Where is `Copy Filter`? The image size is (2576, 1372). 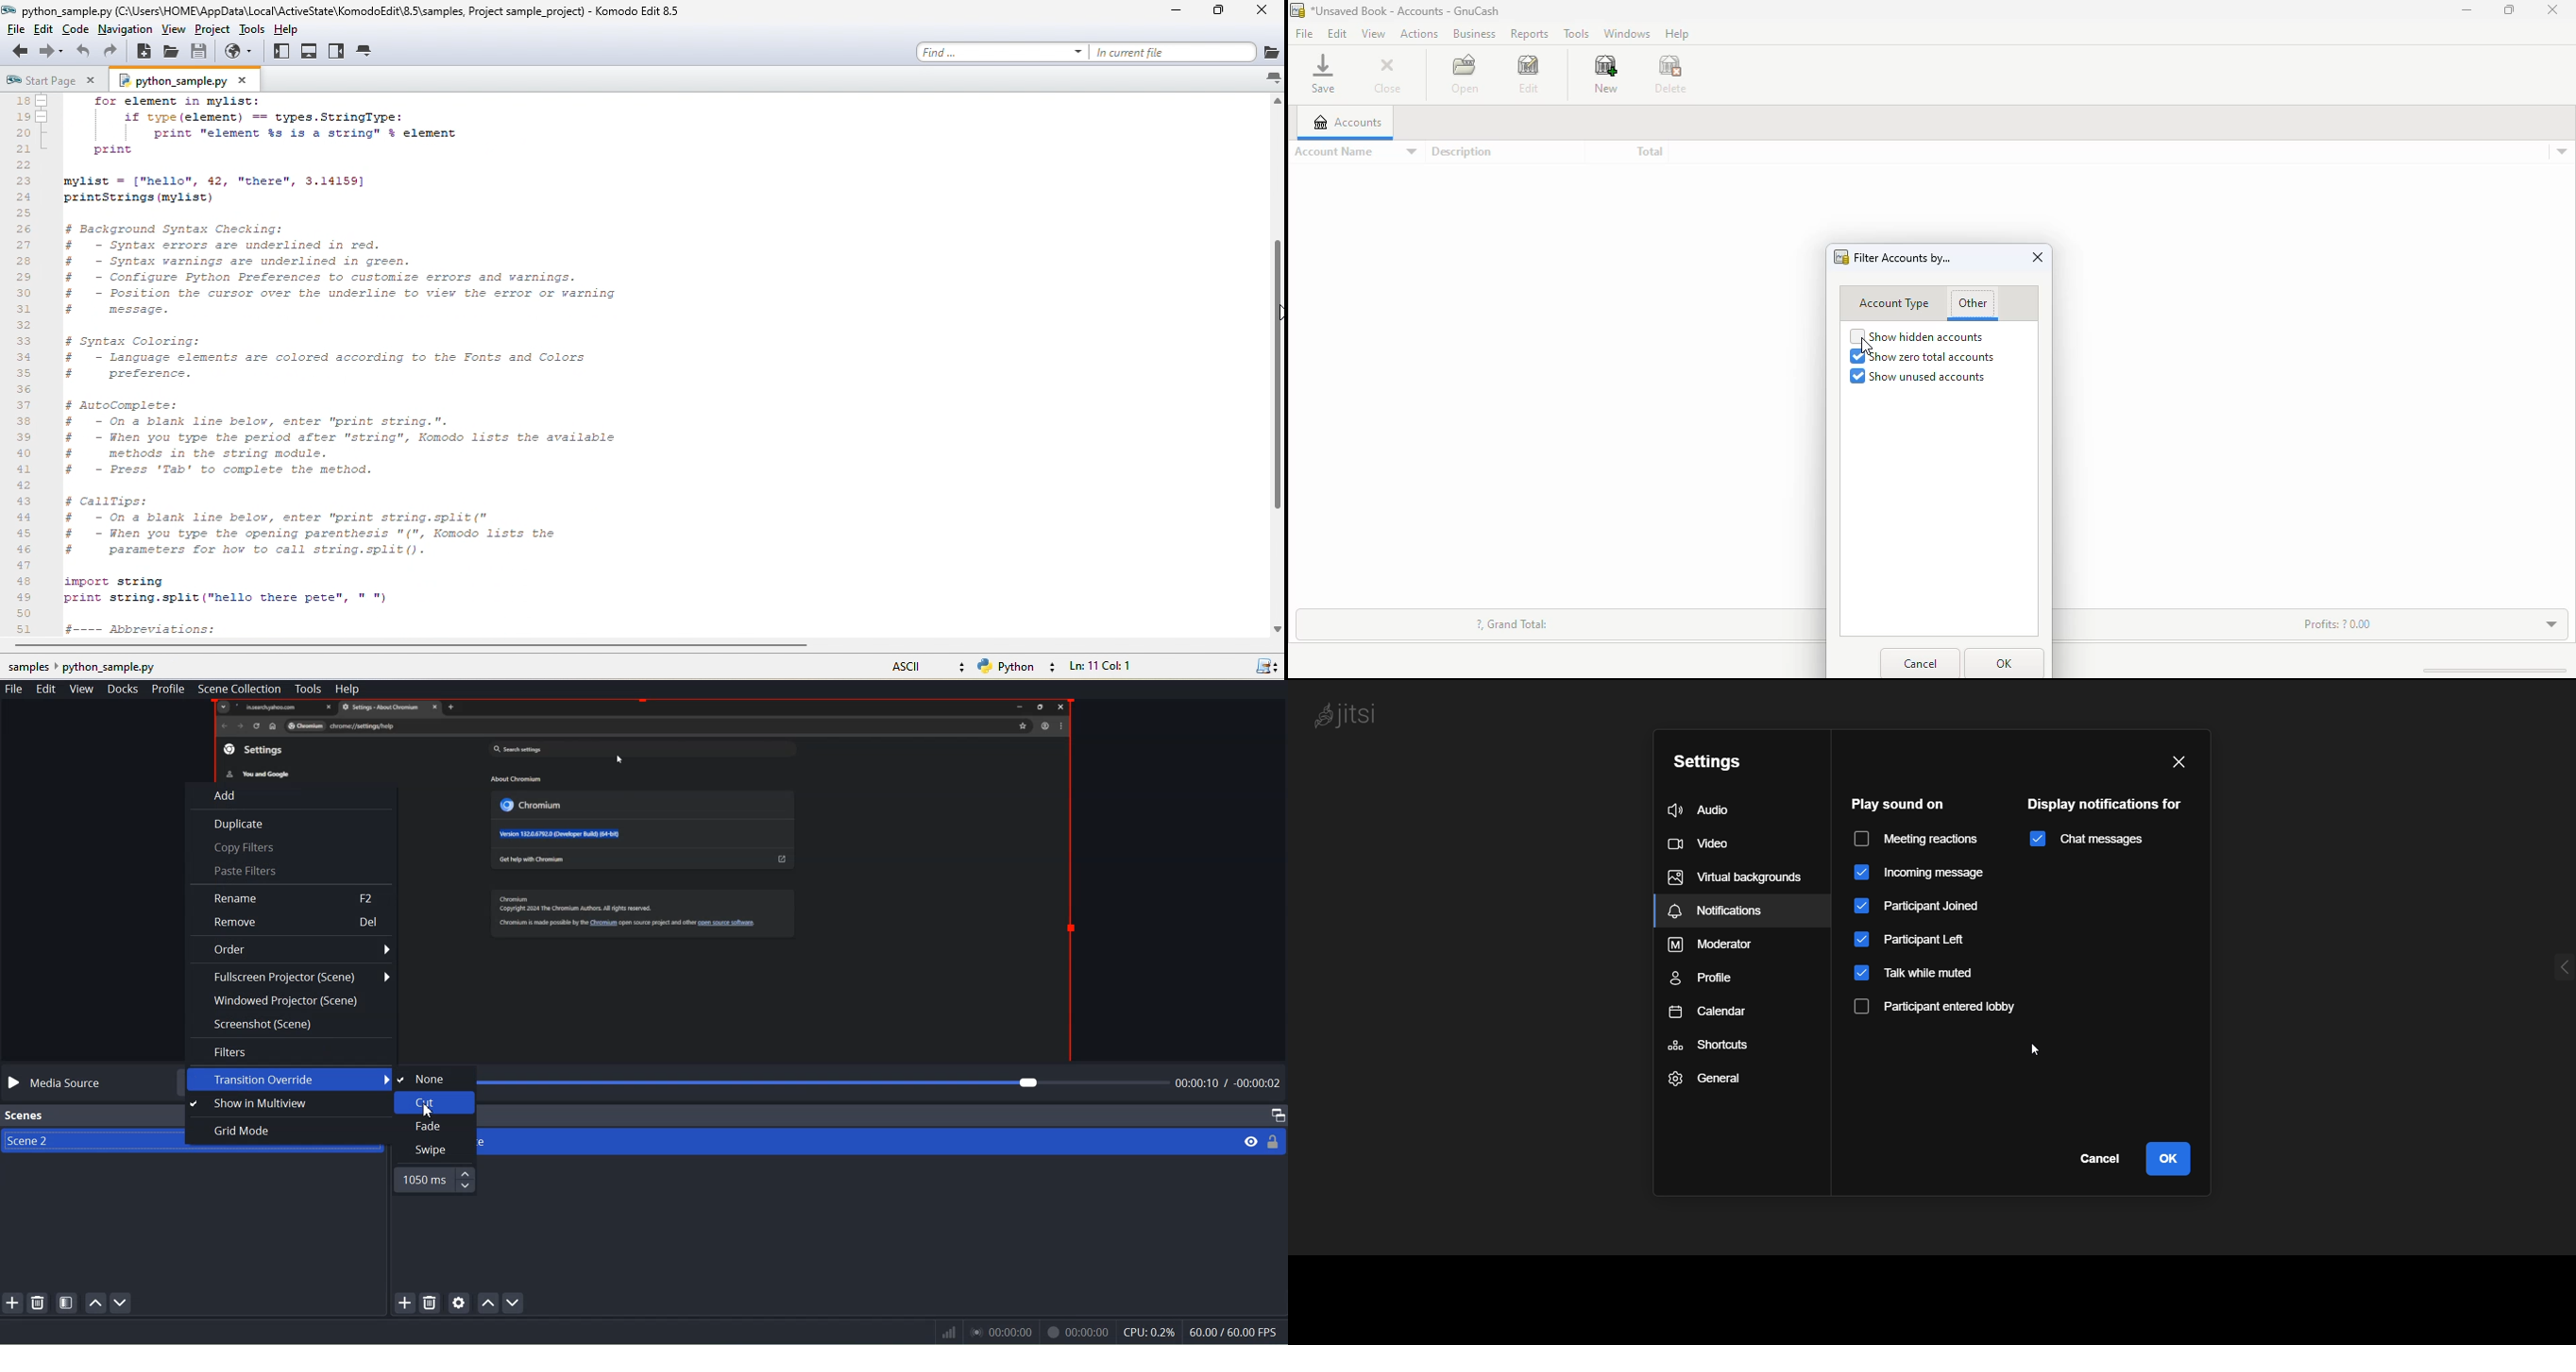
Copy Filter is located at coordinates (290, 847).